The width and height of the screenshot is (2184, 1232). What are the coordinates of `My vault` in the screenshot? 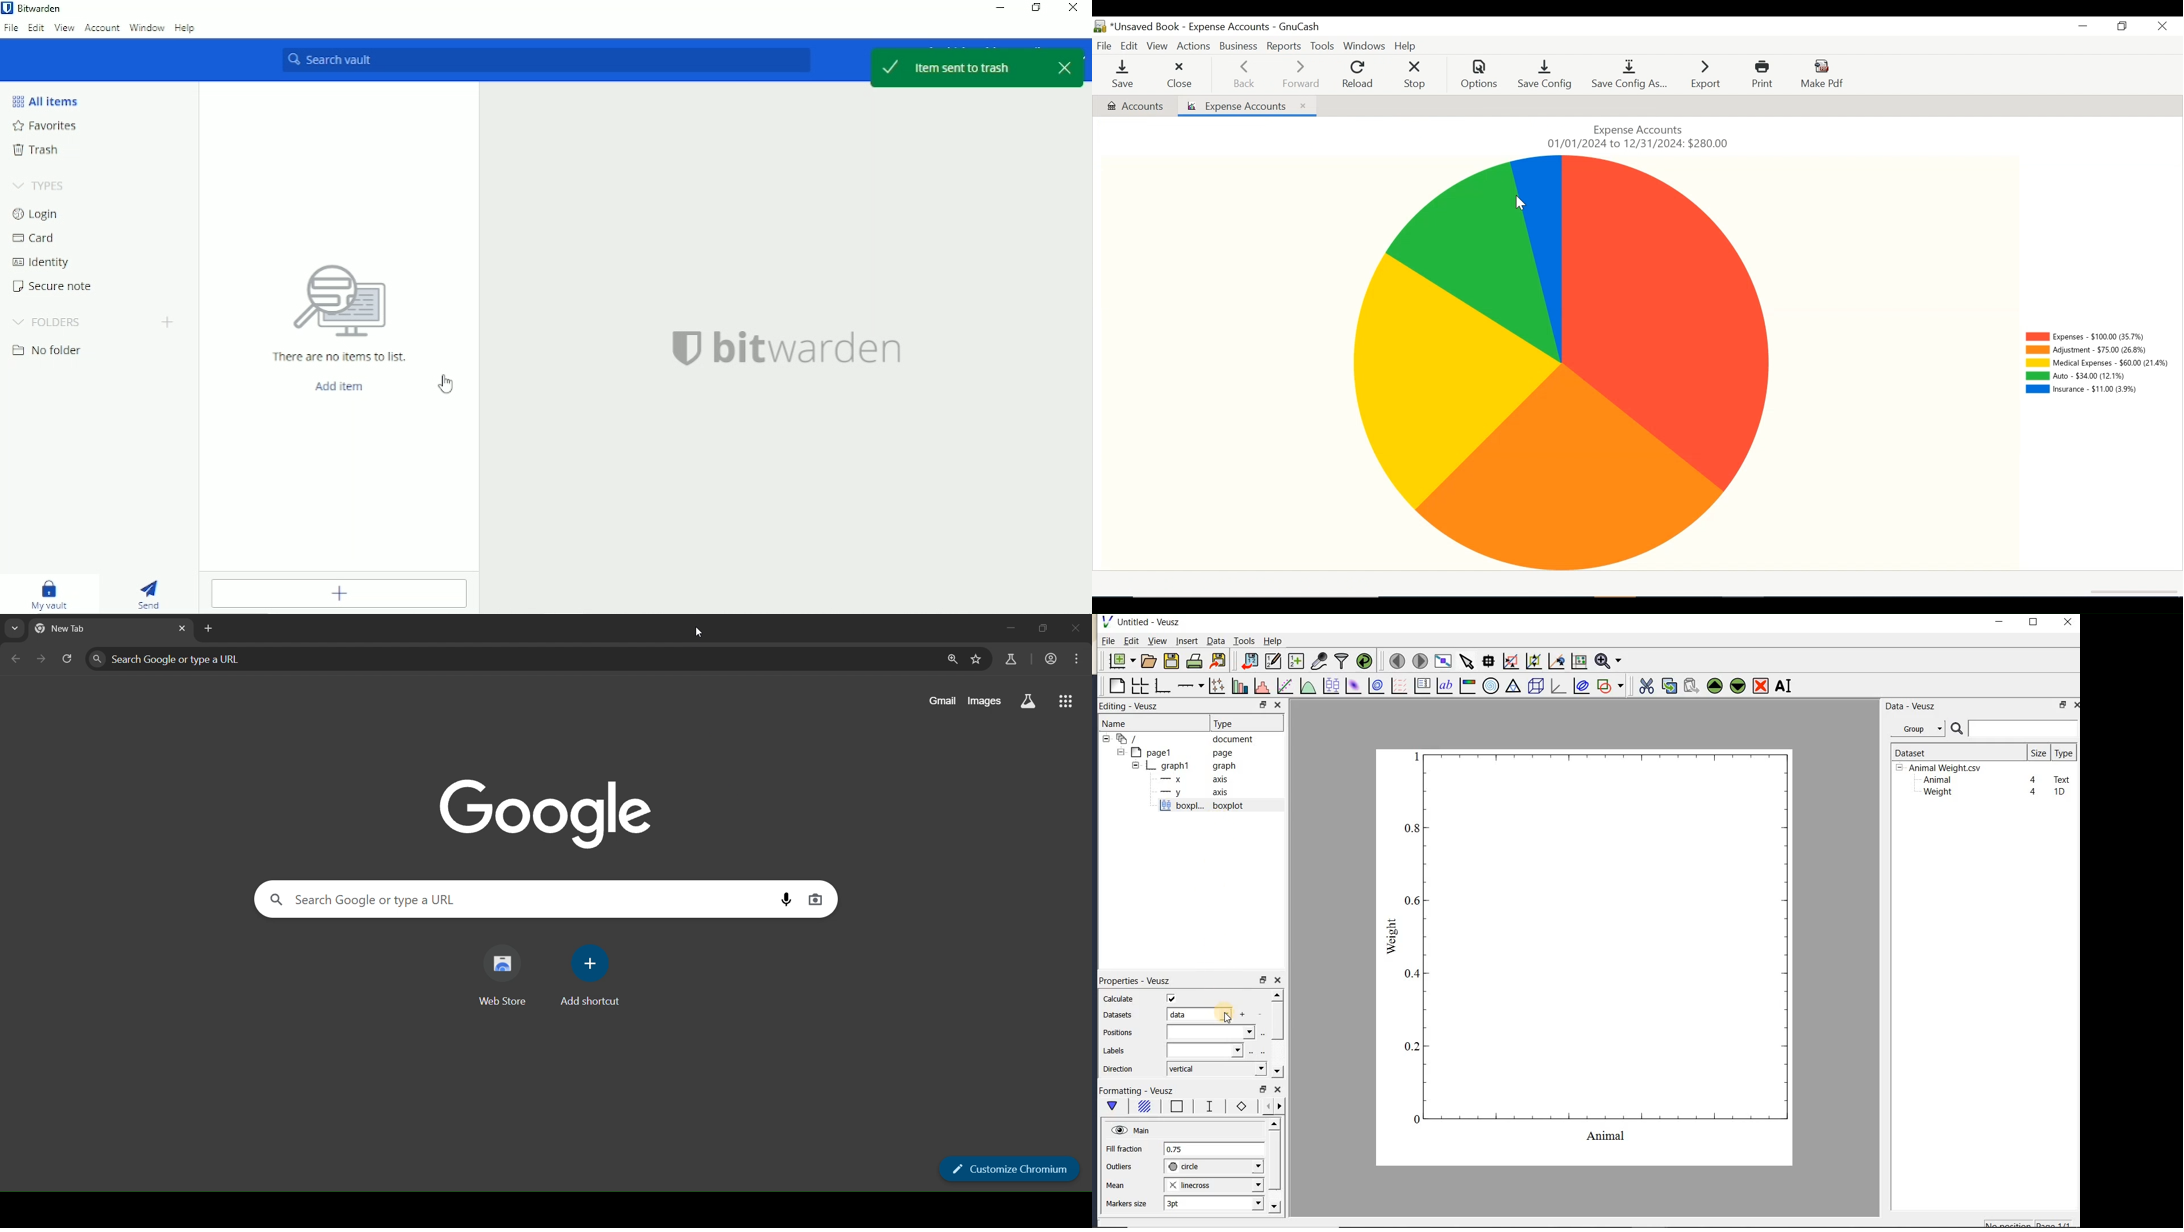 It's located at (51, 594).